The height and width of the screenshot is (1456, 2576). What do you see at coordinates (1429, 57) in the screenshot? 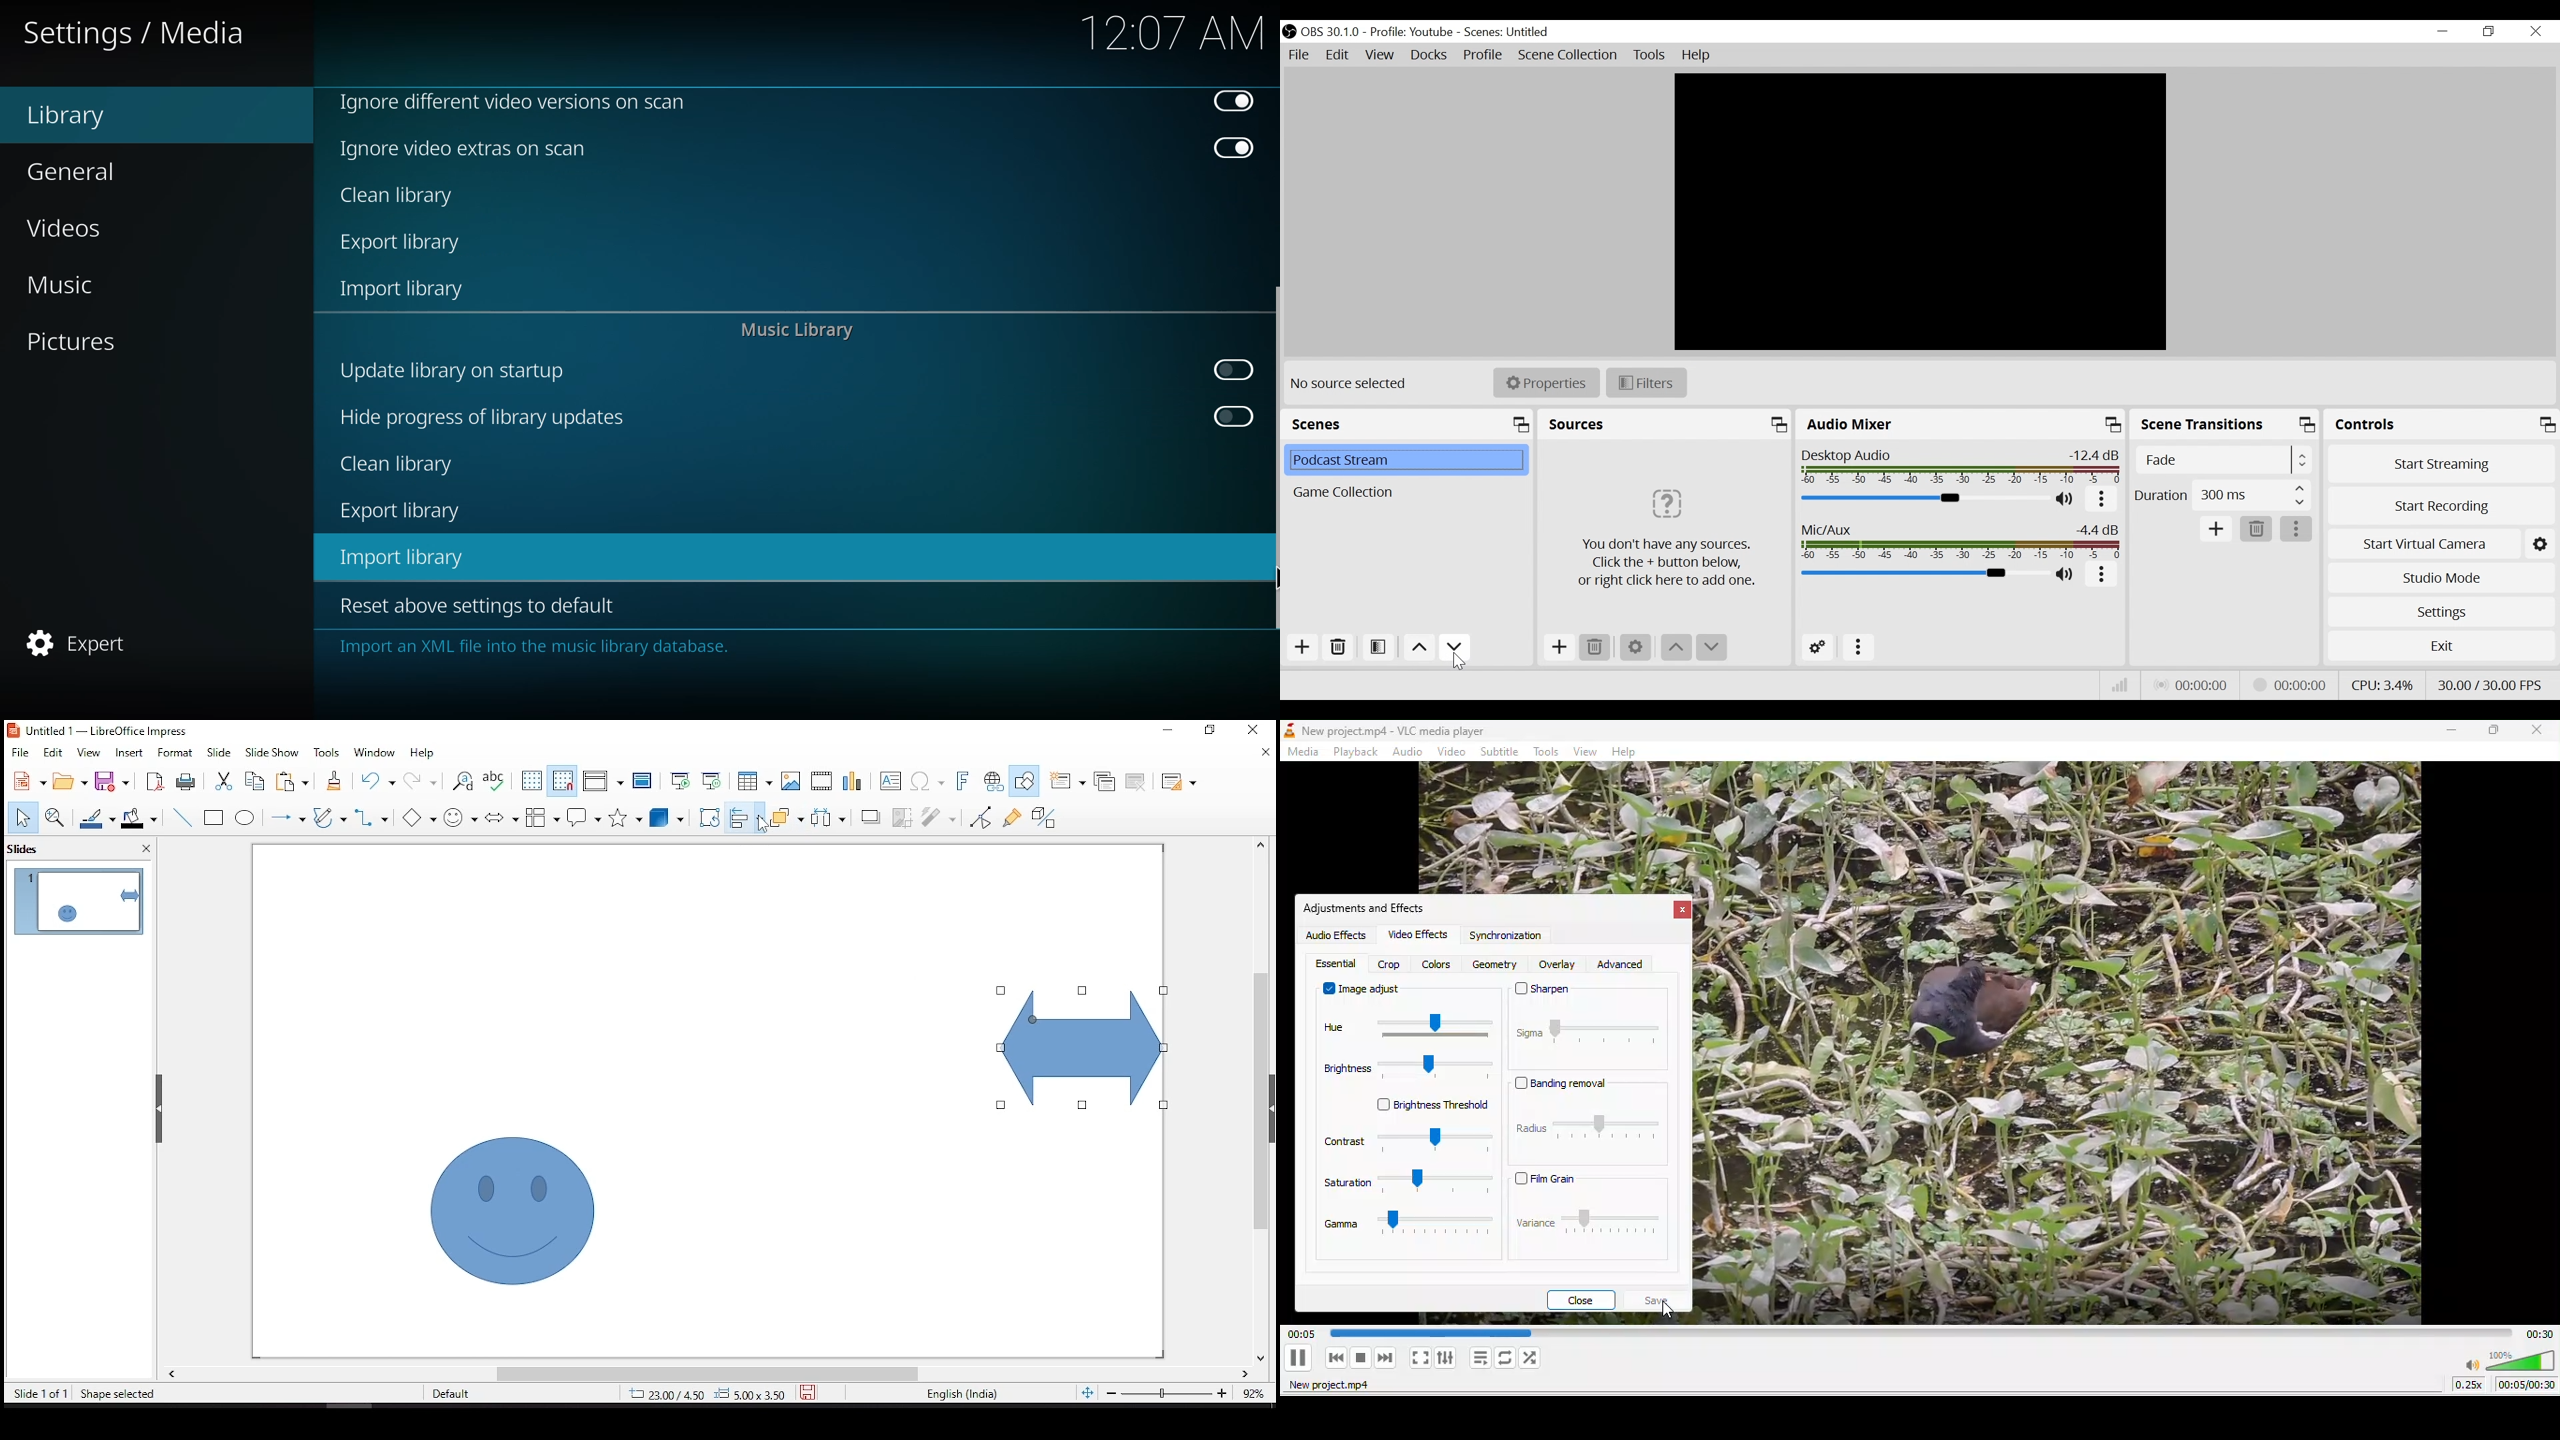
I see `Docks` at bounding box center [1429, 57].